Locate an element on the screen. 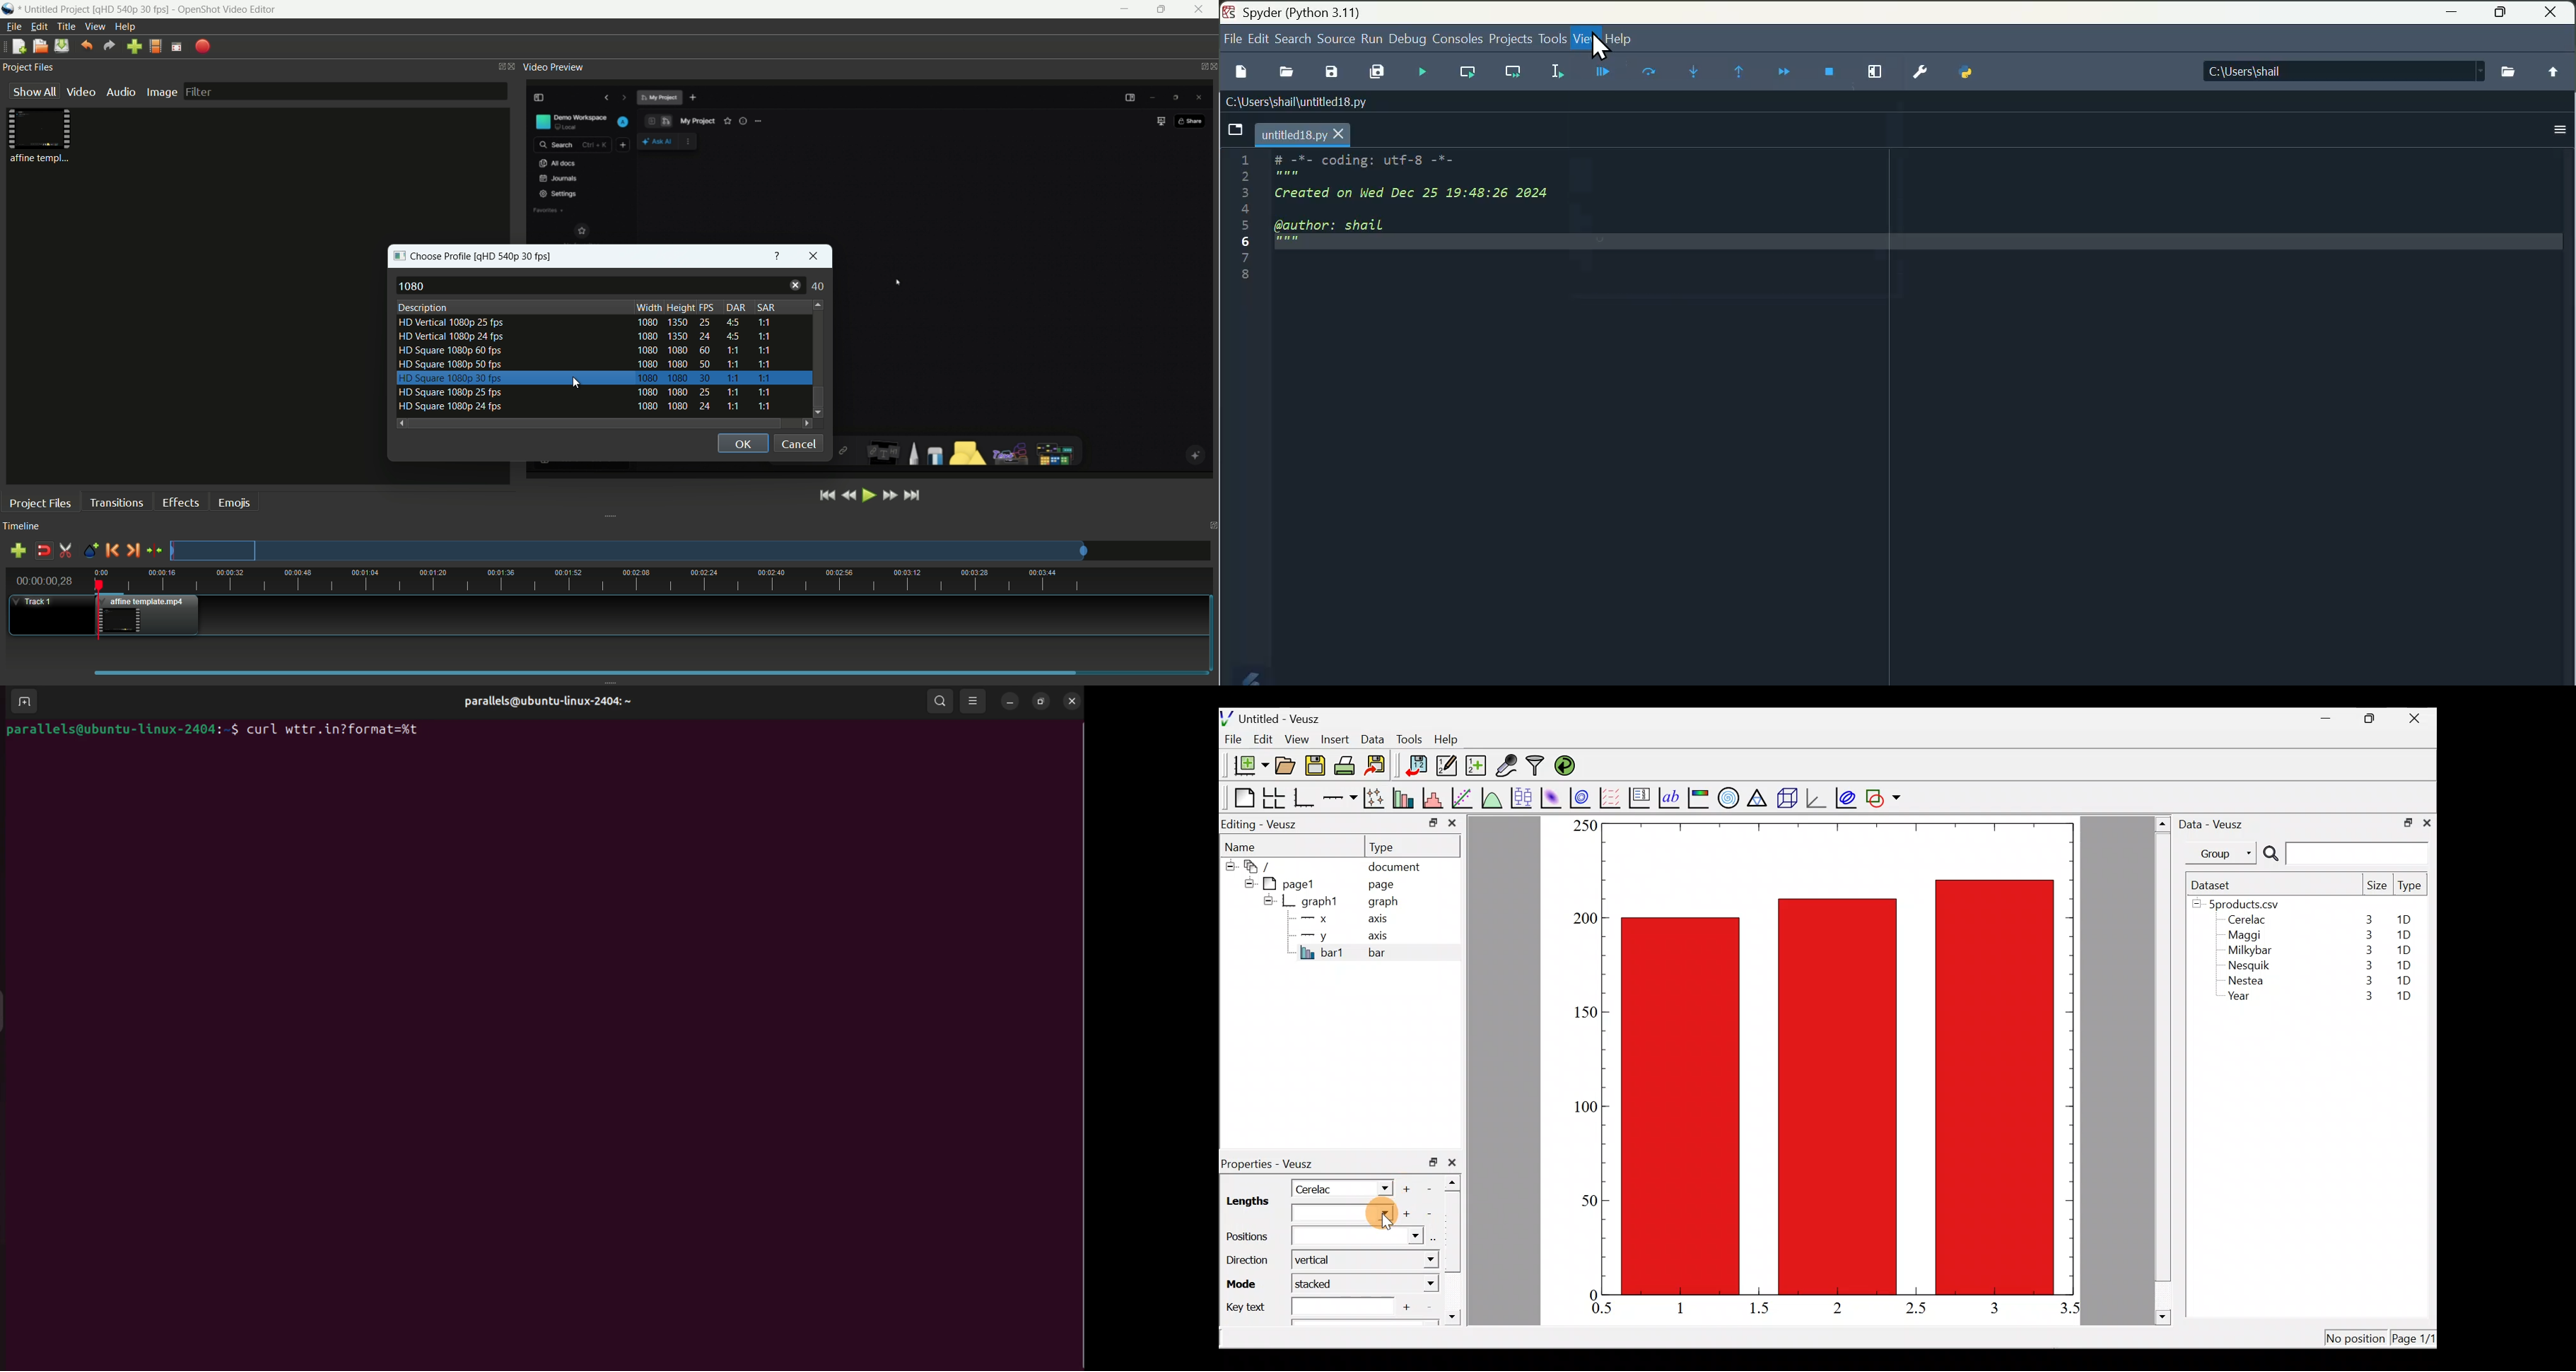 The height and width of the screenshot is (1372, 2576). 414 is located at coordinates (817, 286).